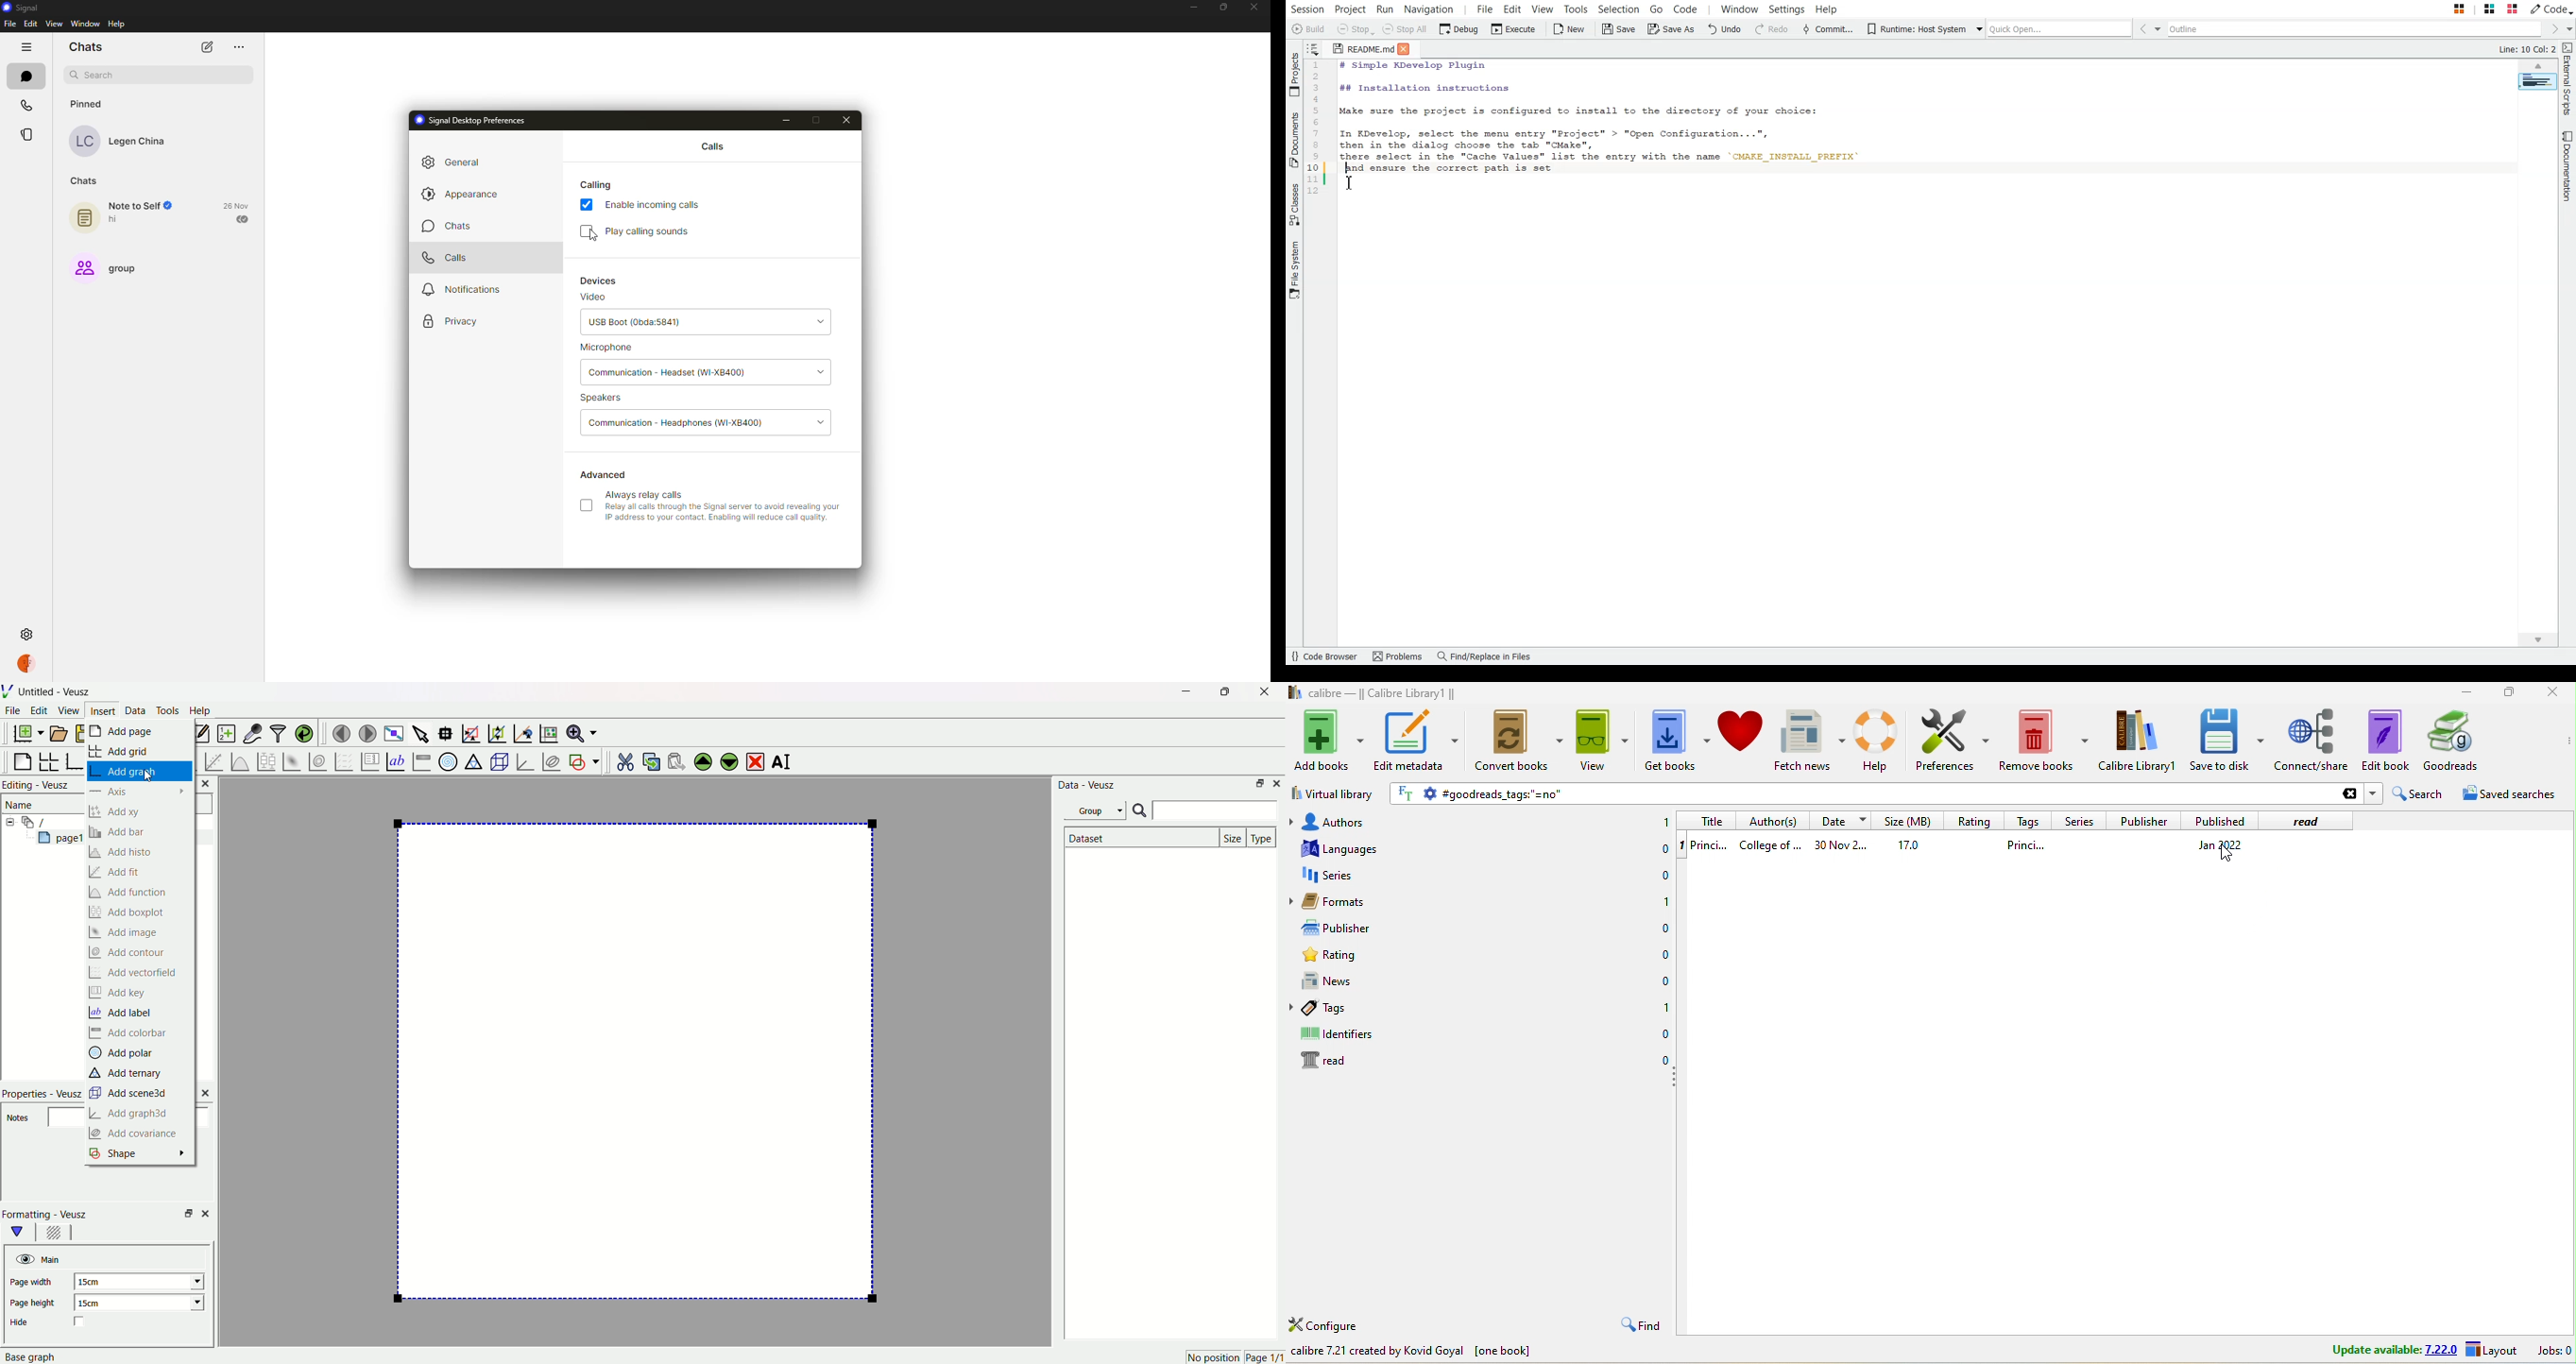 The width and height of the screenshot is (2576, 1372). What do you see at coordinates (471, 121) in the screenshot?
I see `signal desktop preferences` at bounding box center [471, 121].